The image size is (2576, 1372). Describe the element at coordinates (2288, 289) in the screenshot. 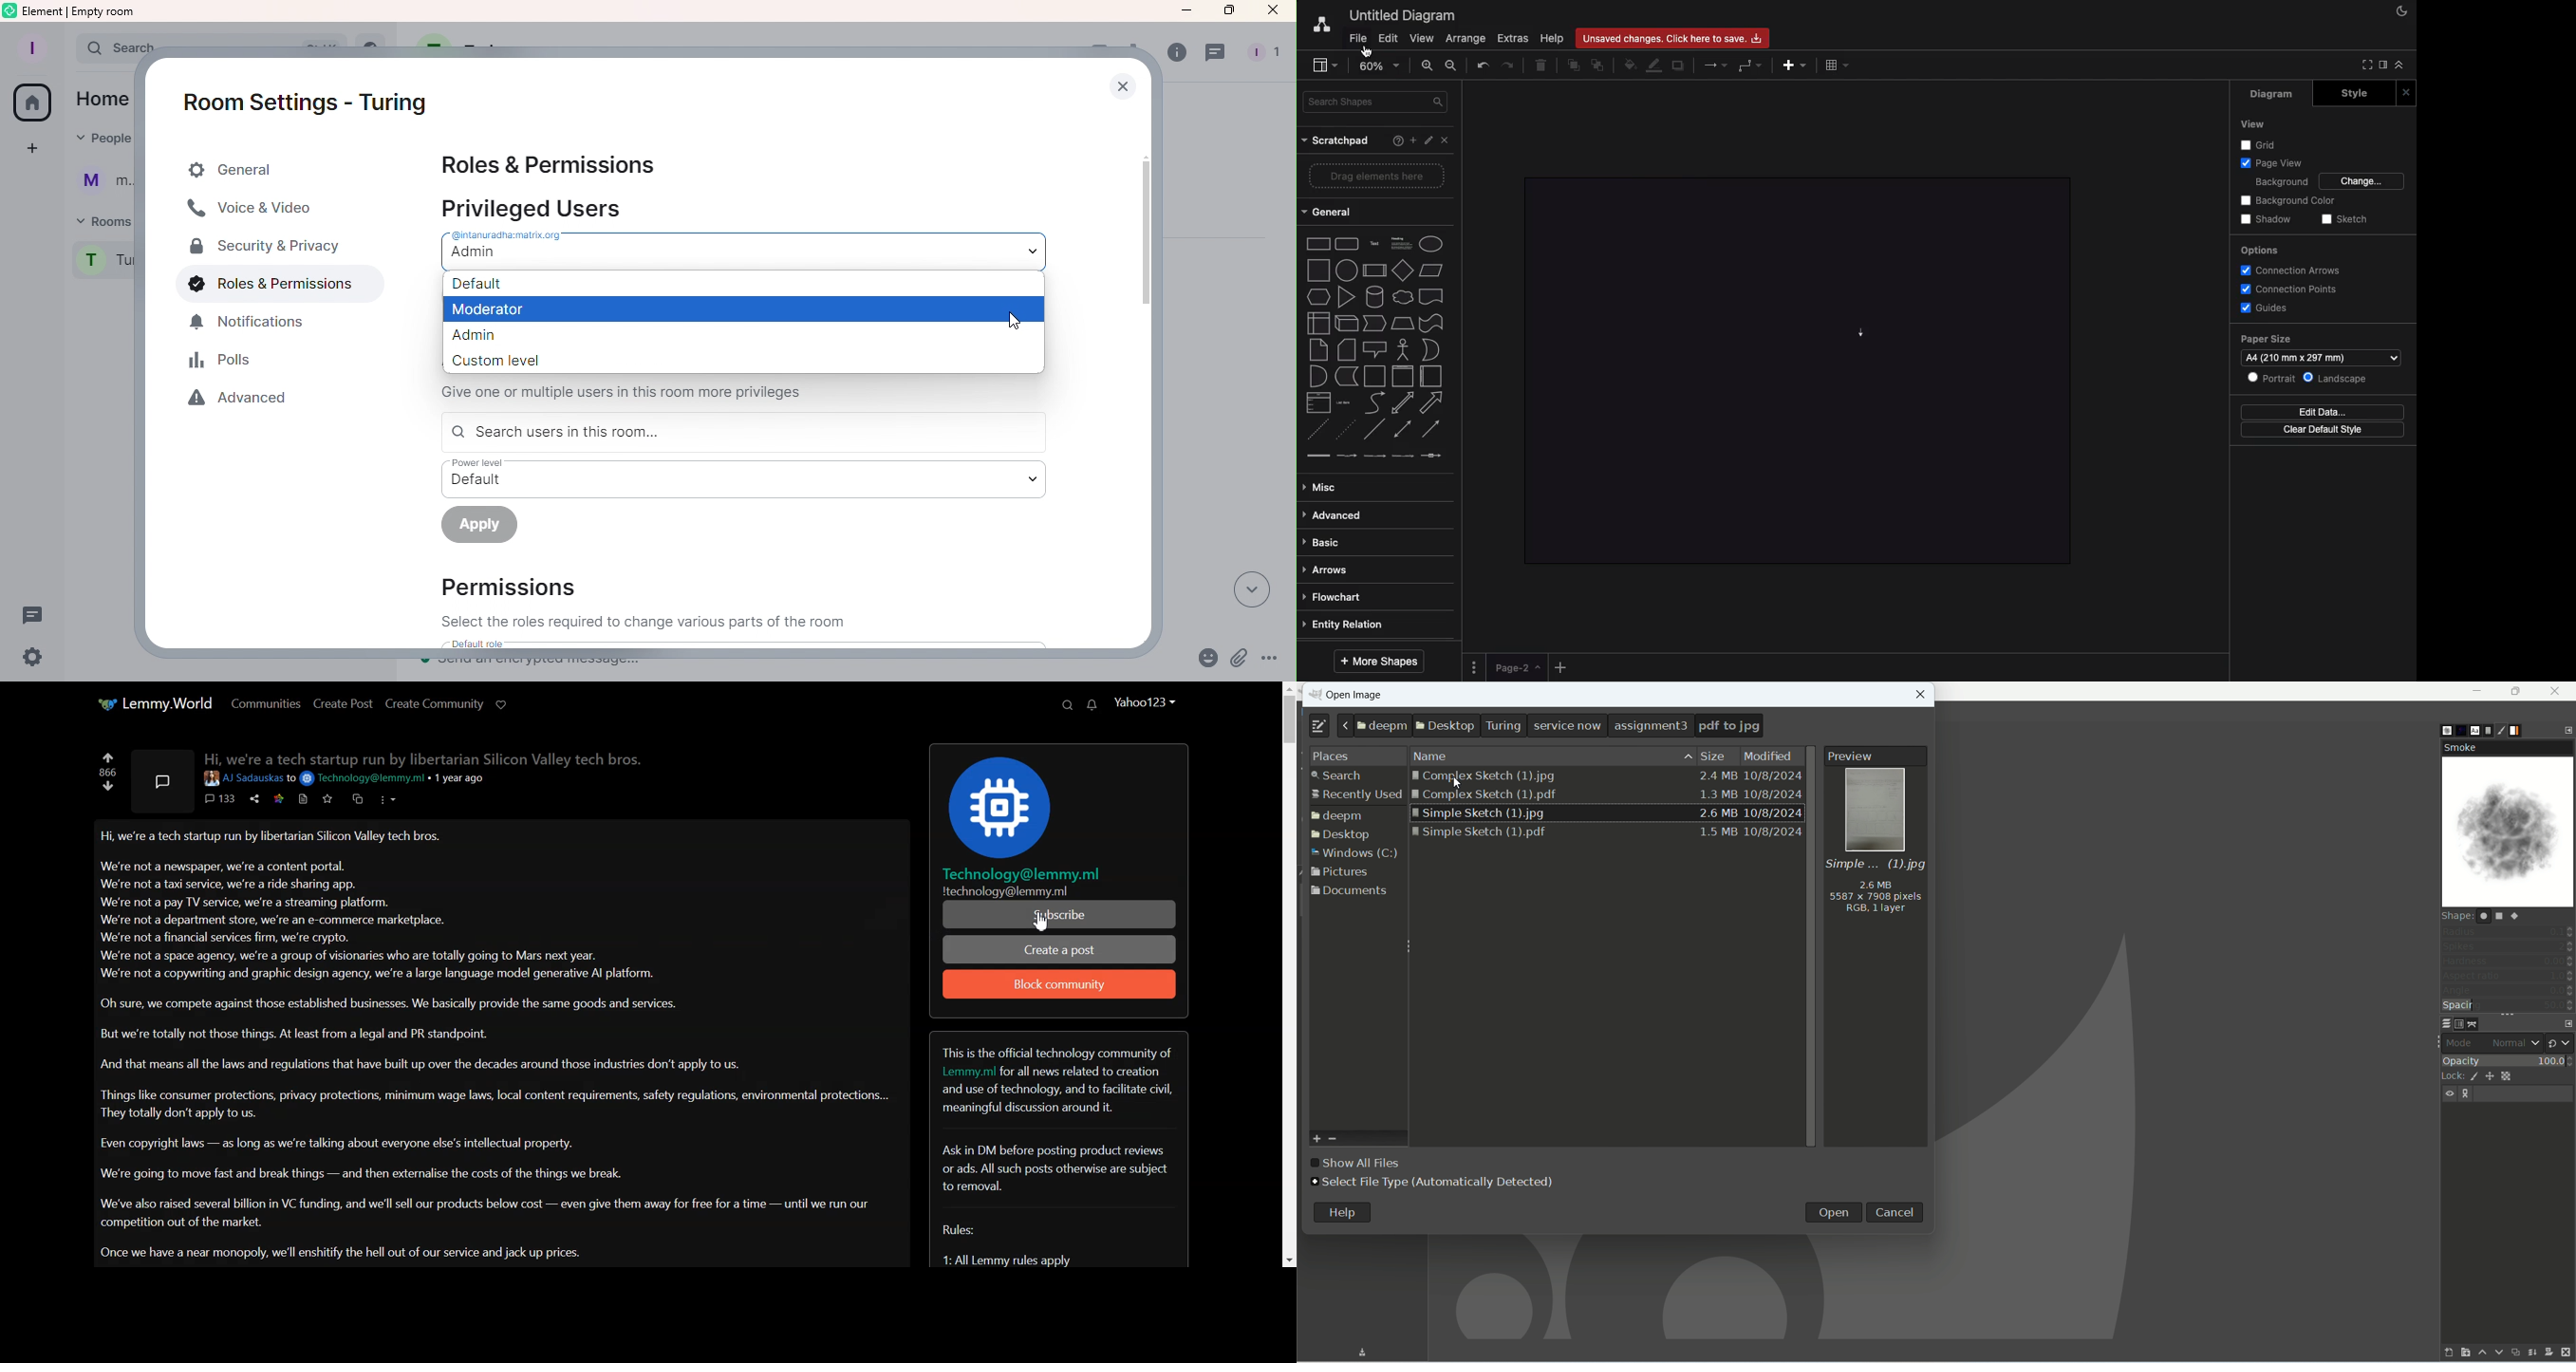

I see `Connection points` at that location.